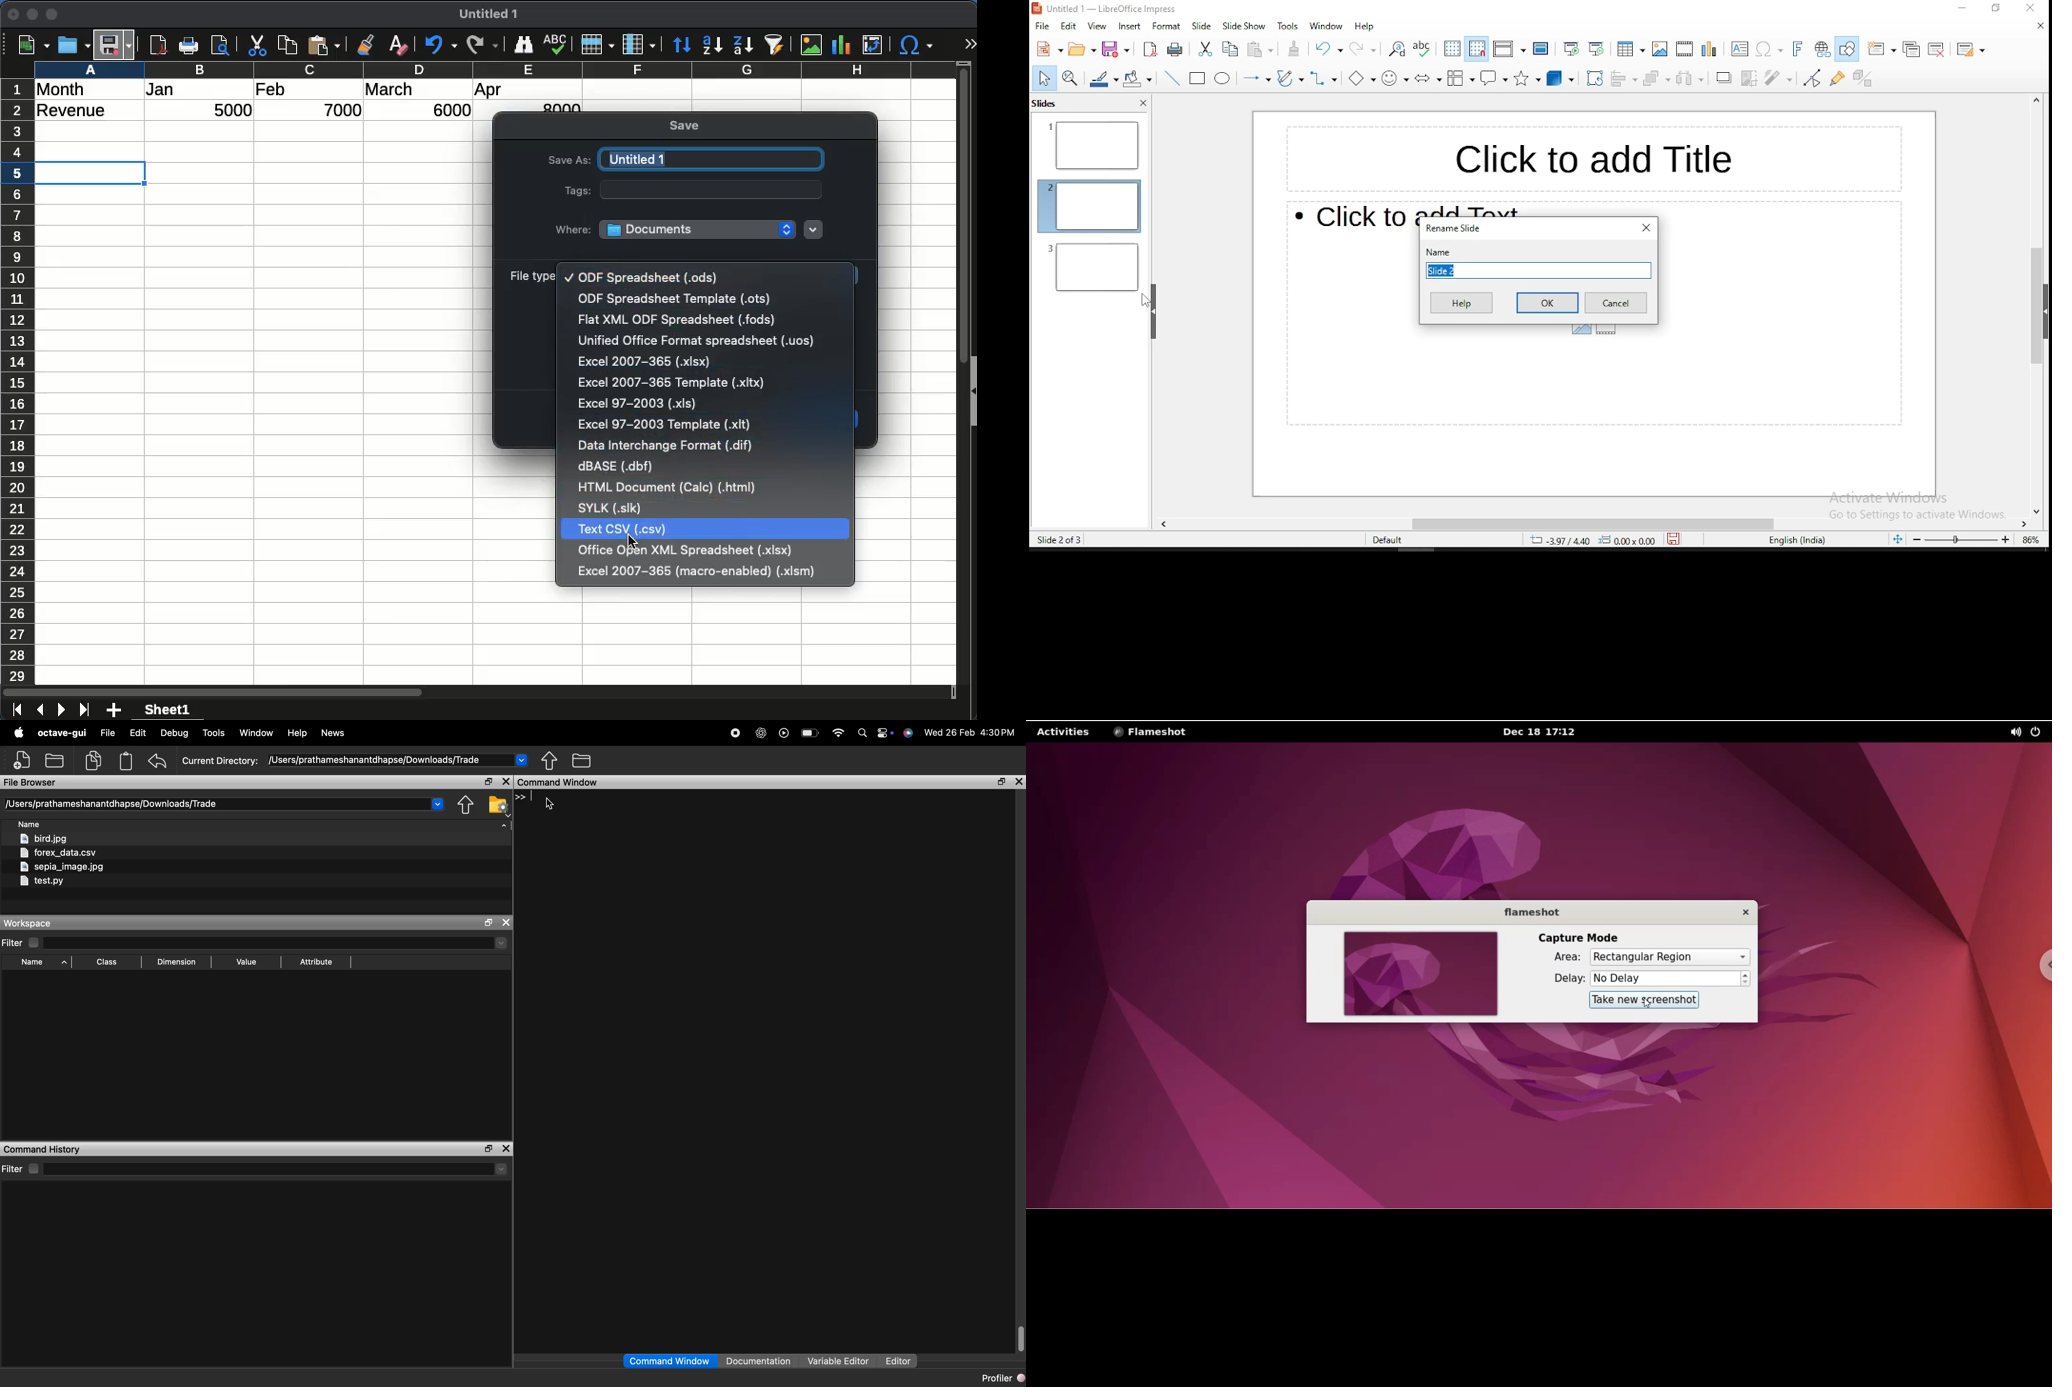 Image resolution: width=2072 pixels, height=1400 pixels. Describe the element at coordinates (1222, 80) in the screenshot. I see `ellipse` at that location.